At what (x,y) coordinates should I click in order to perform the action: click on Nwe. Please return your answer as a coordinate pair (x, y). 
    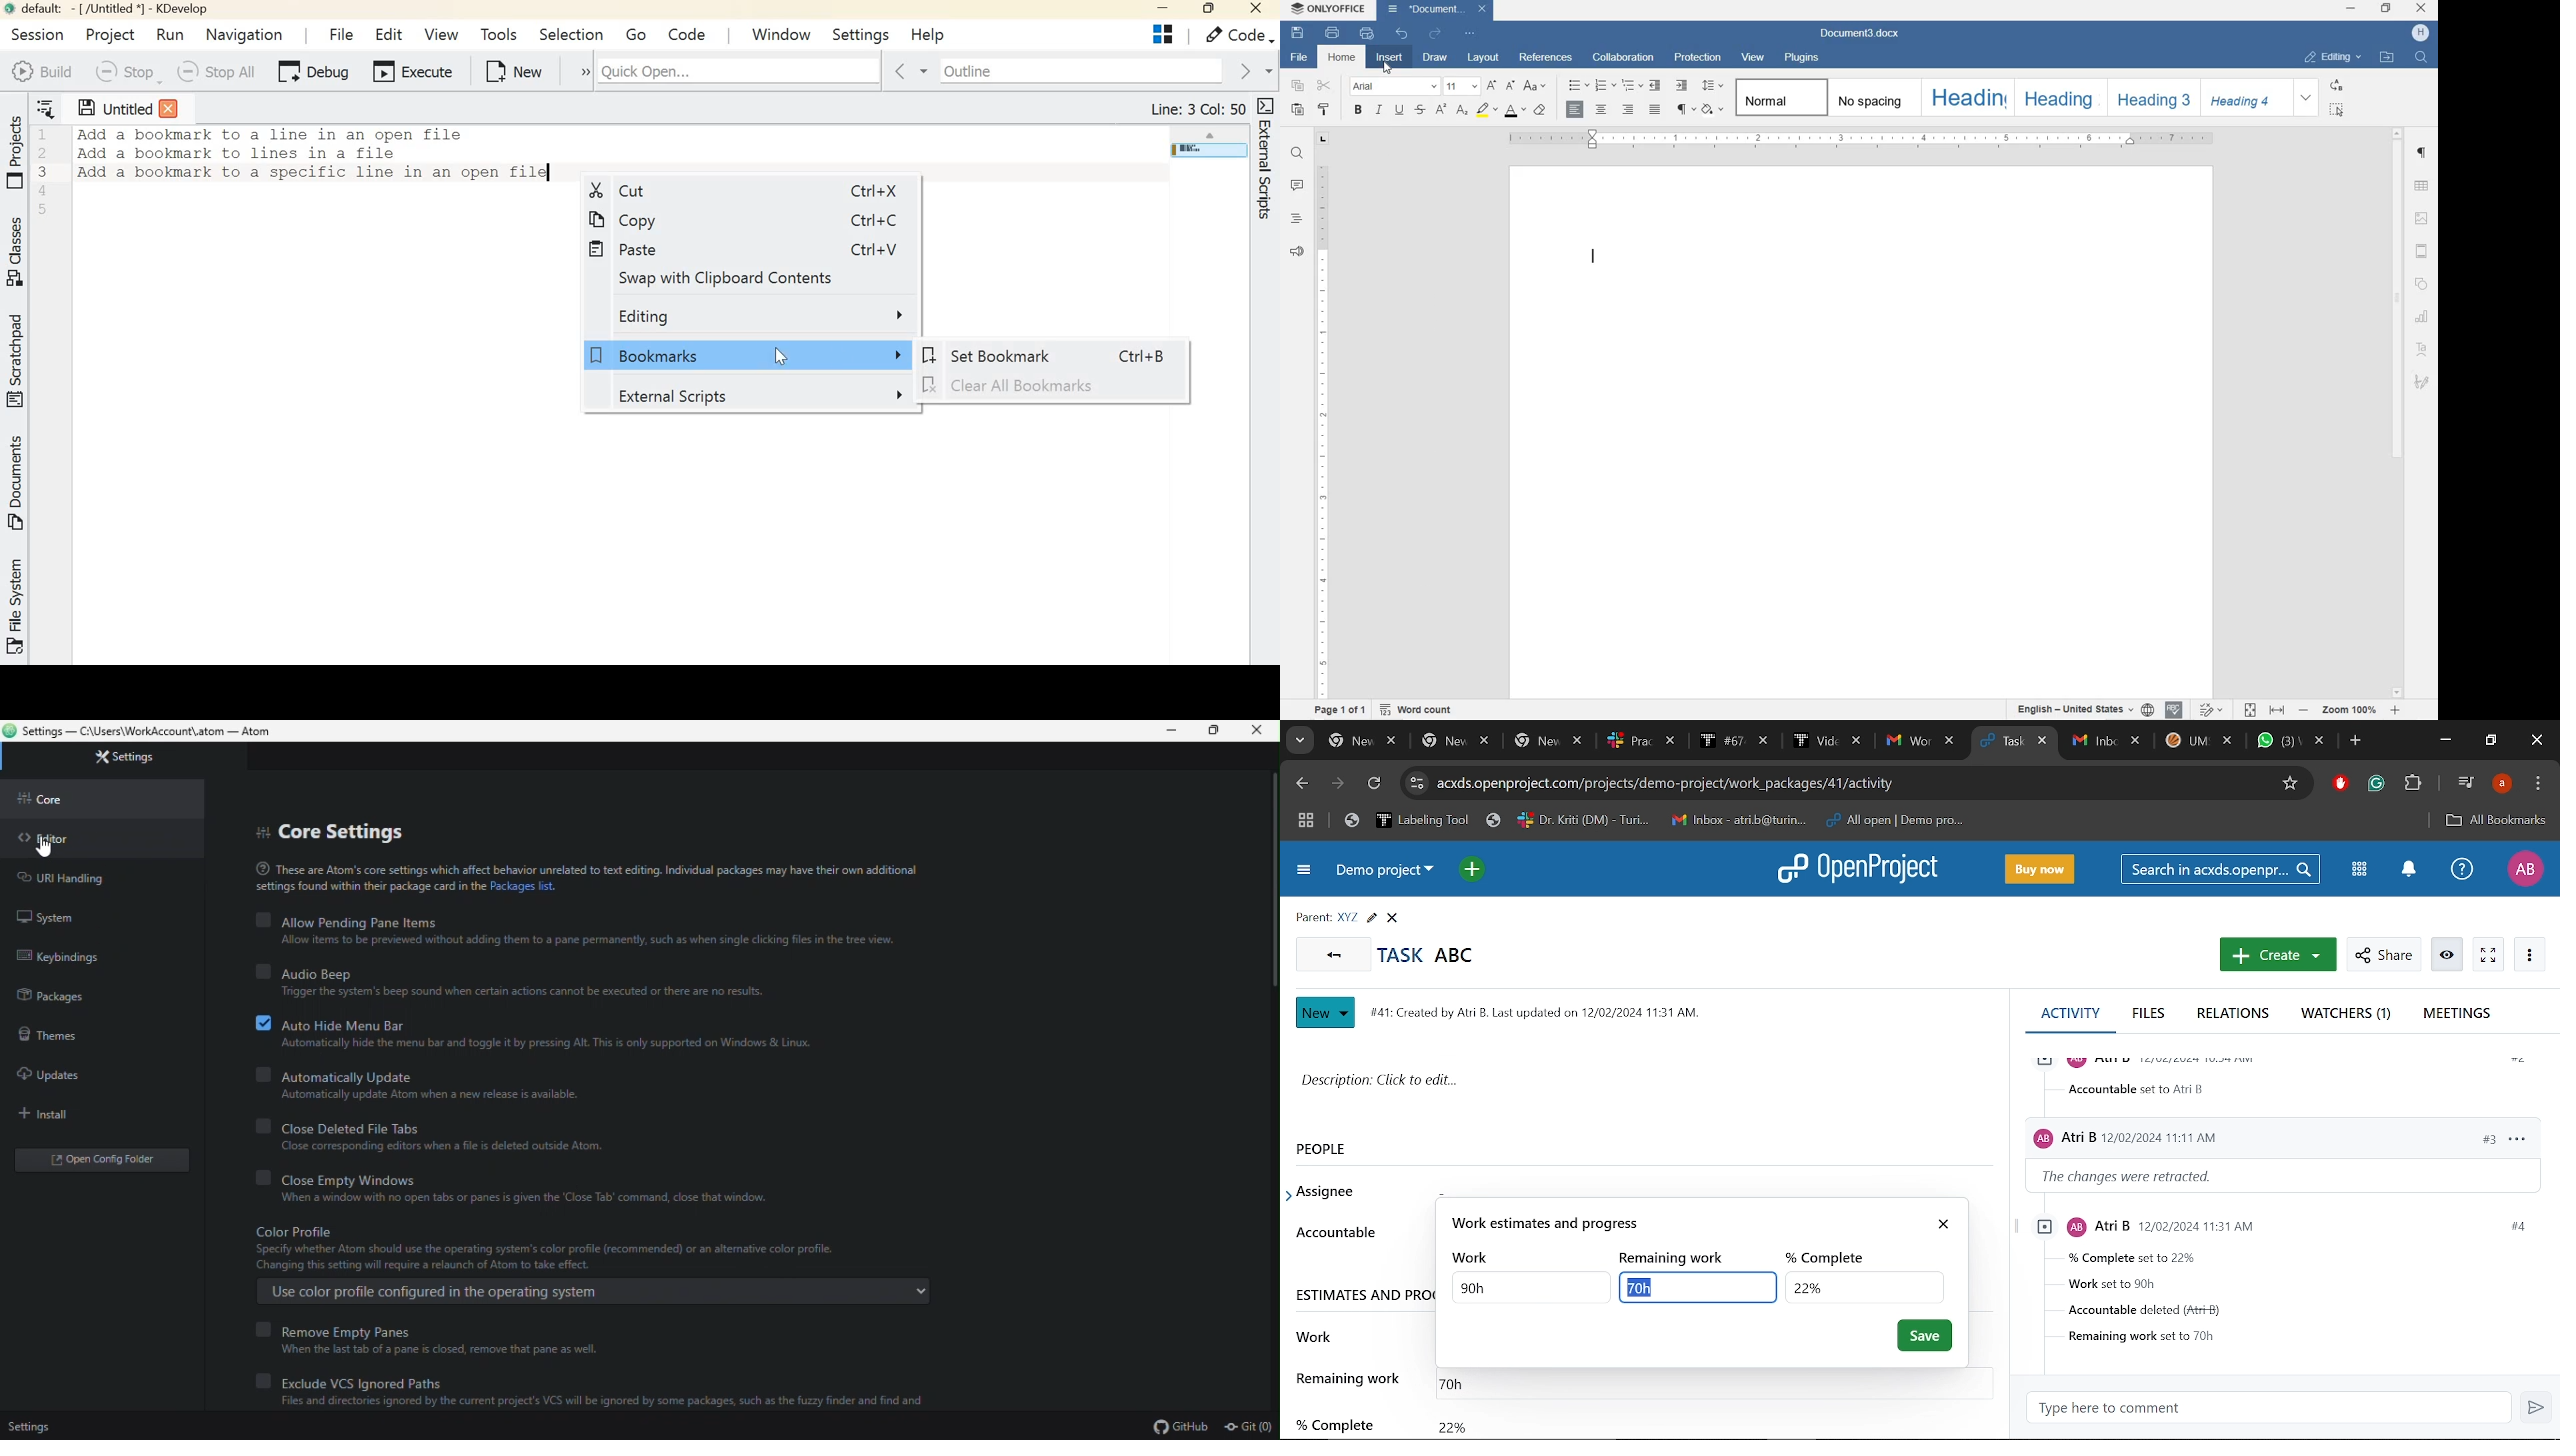
    Looking at the image, I should click on (1326, 1013).